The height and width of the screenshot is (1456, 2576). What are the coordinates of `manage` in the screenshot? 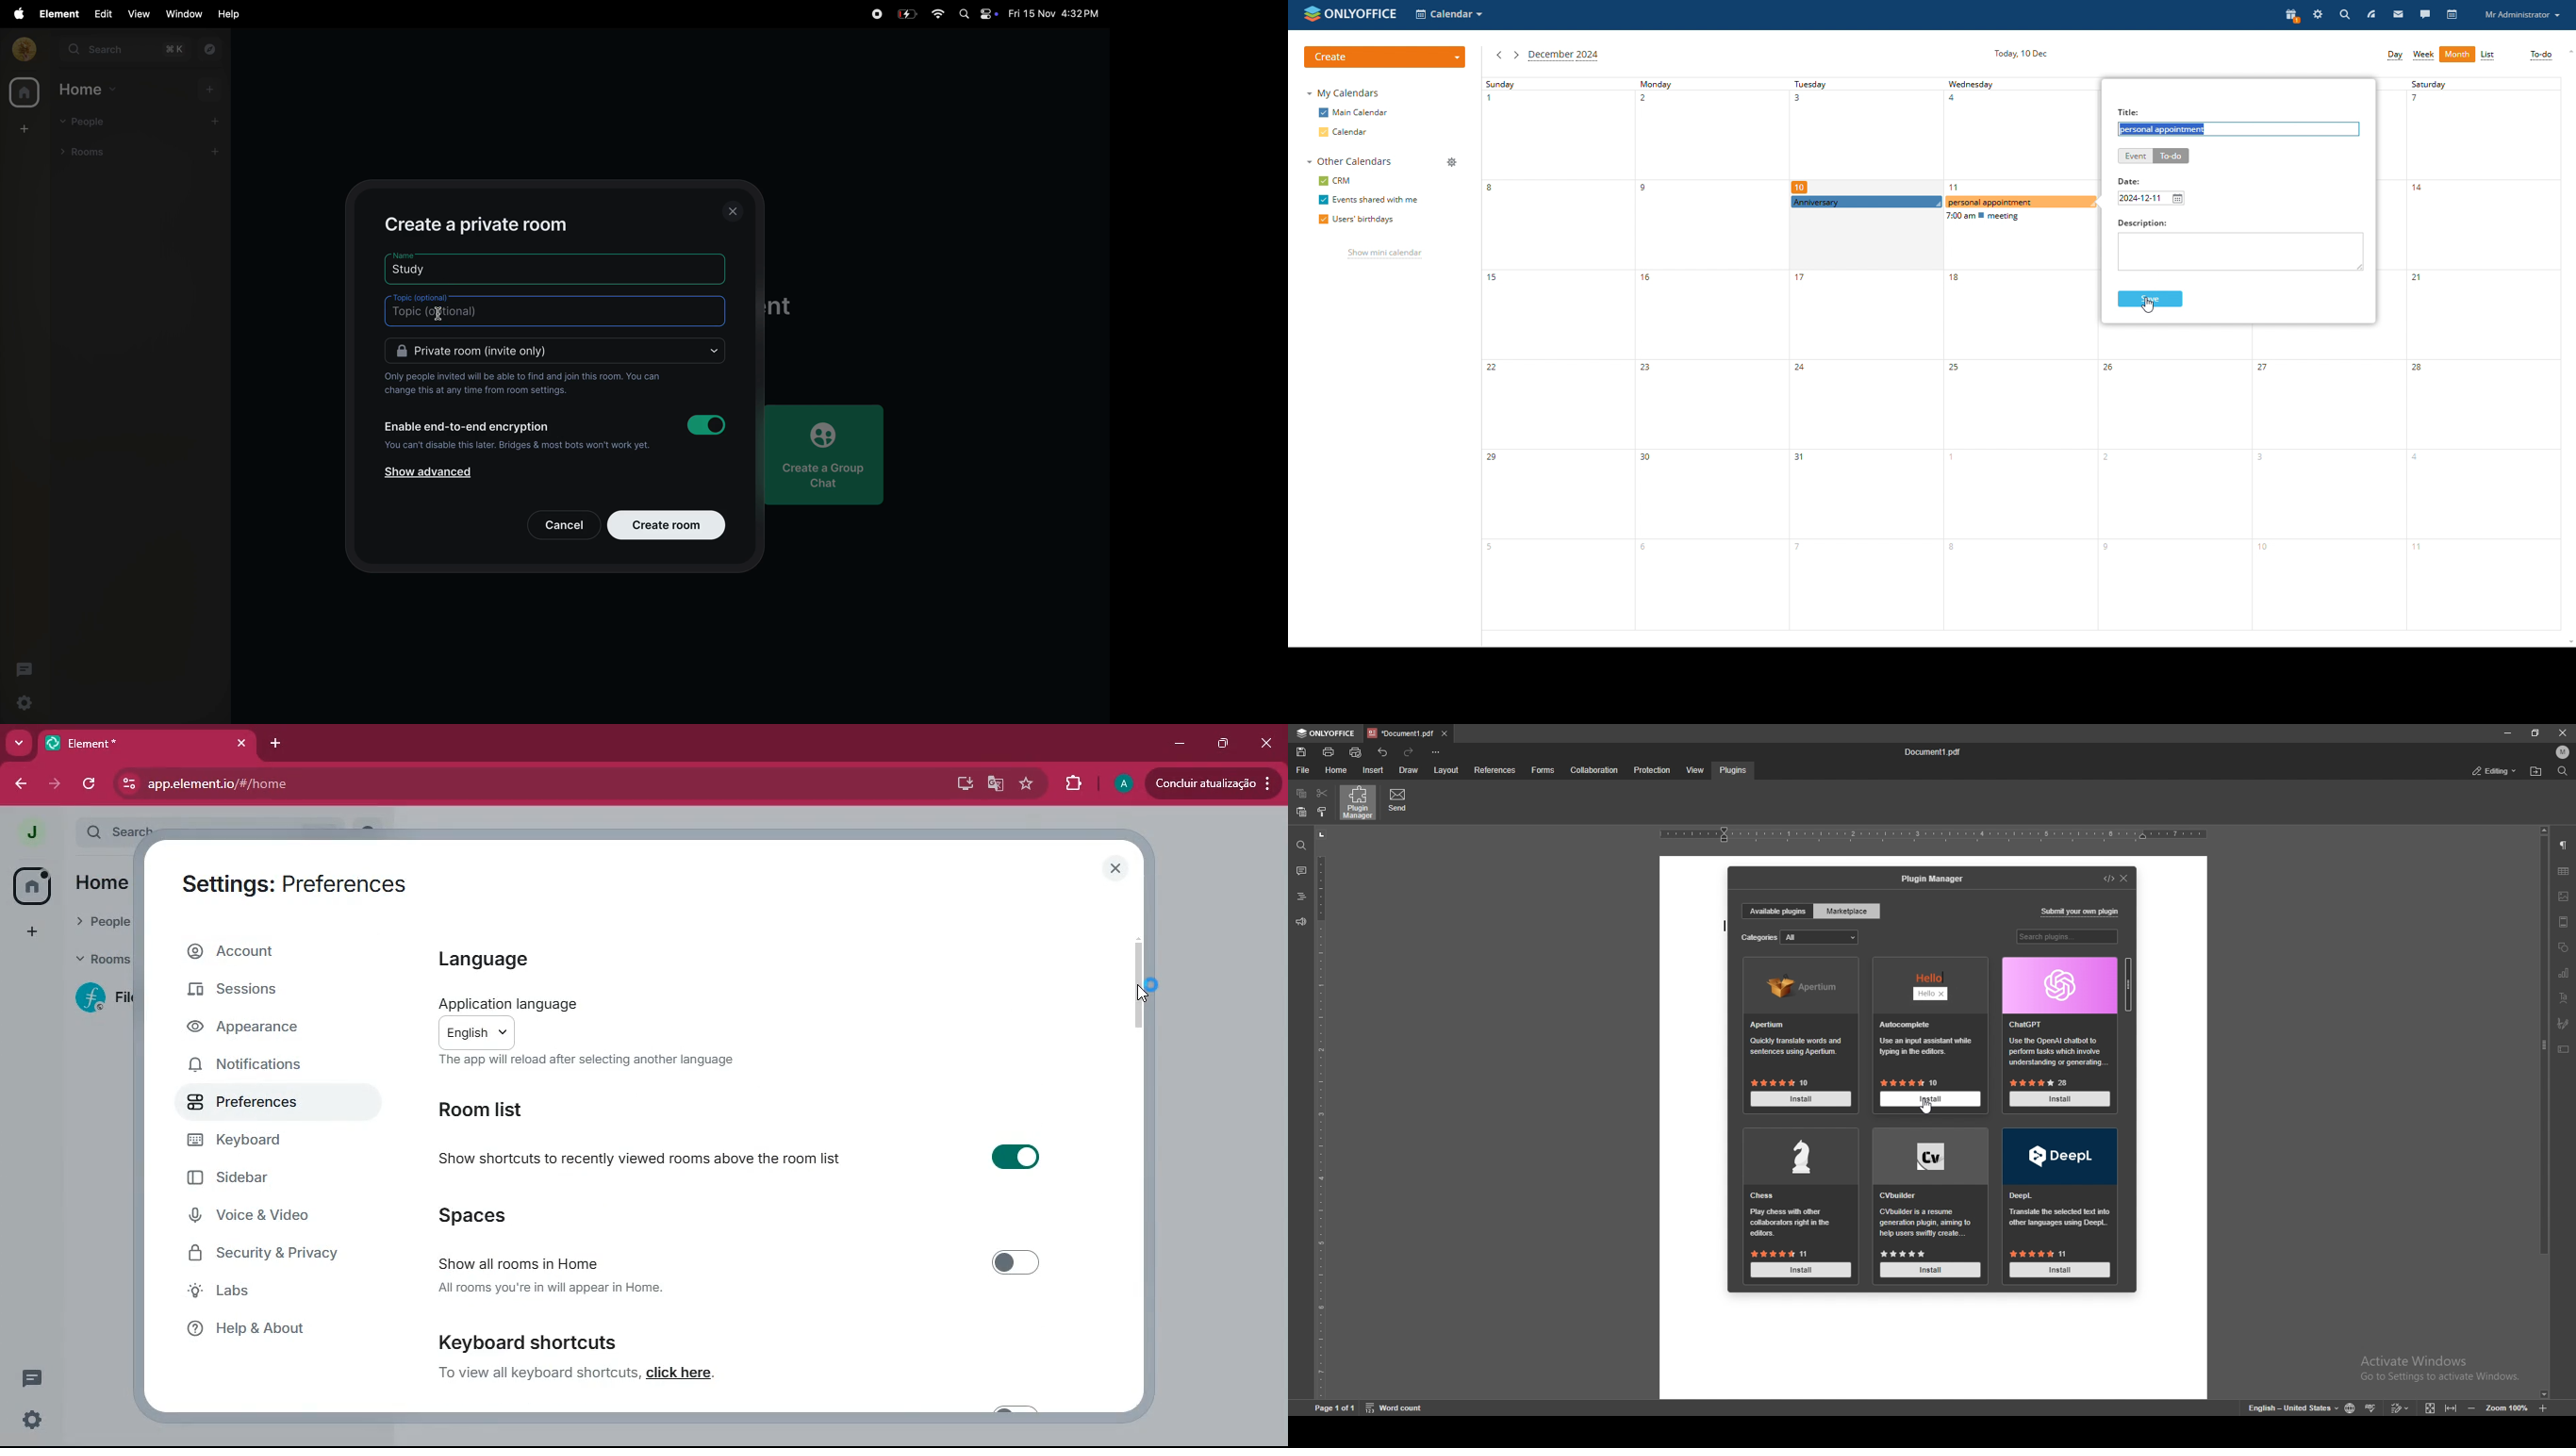 It's located at (1451, 162).